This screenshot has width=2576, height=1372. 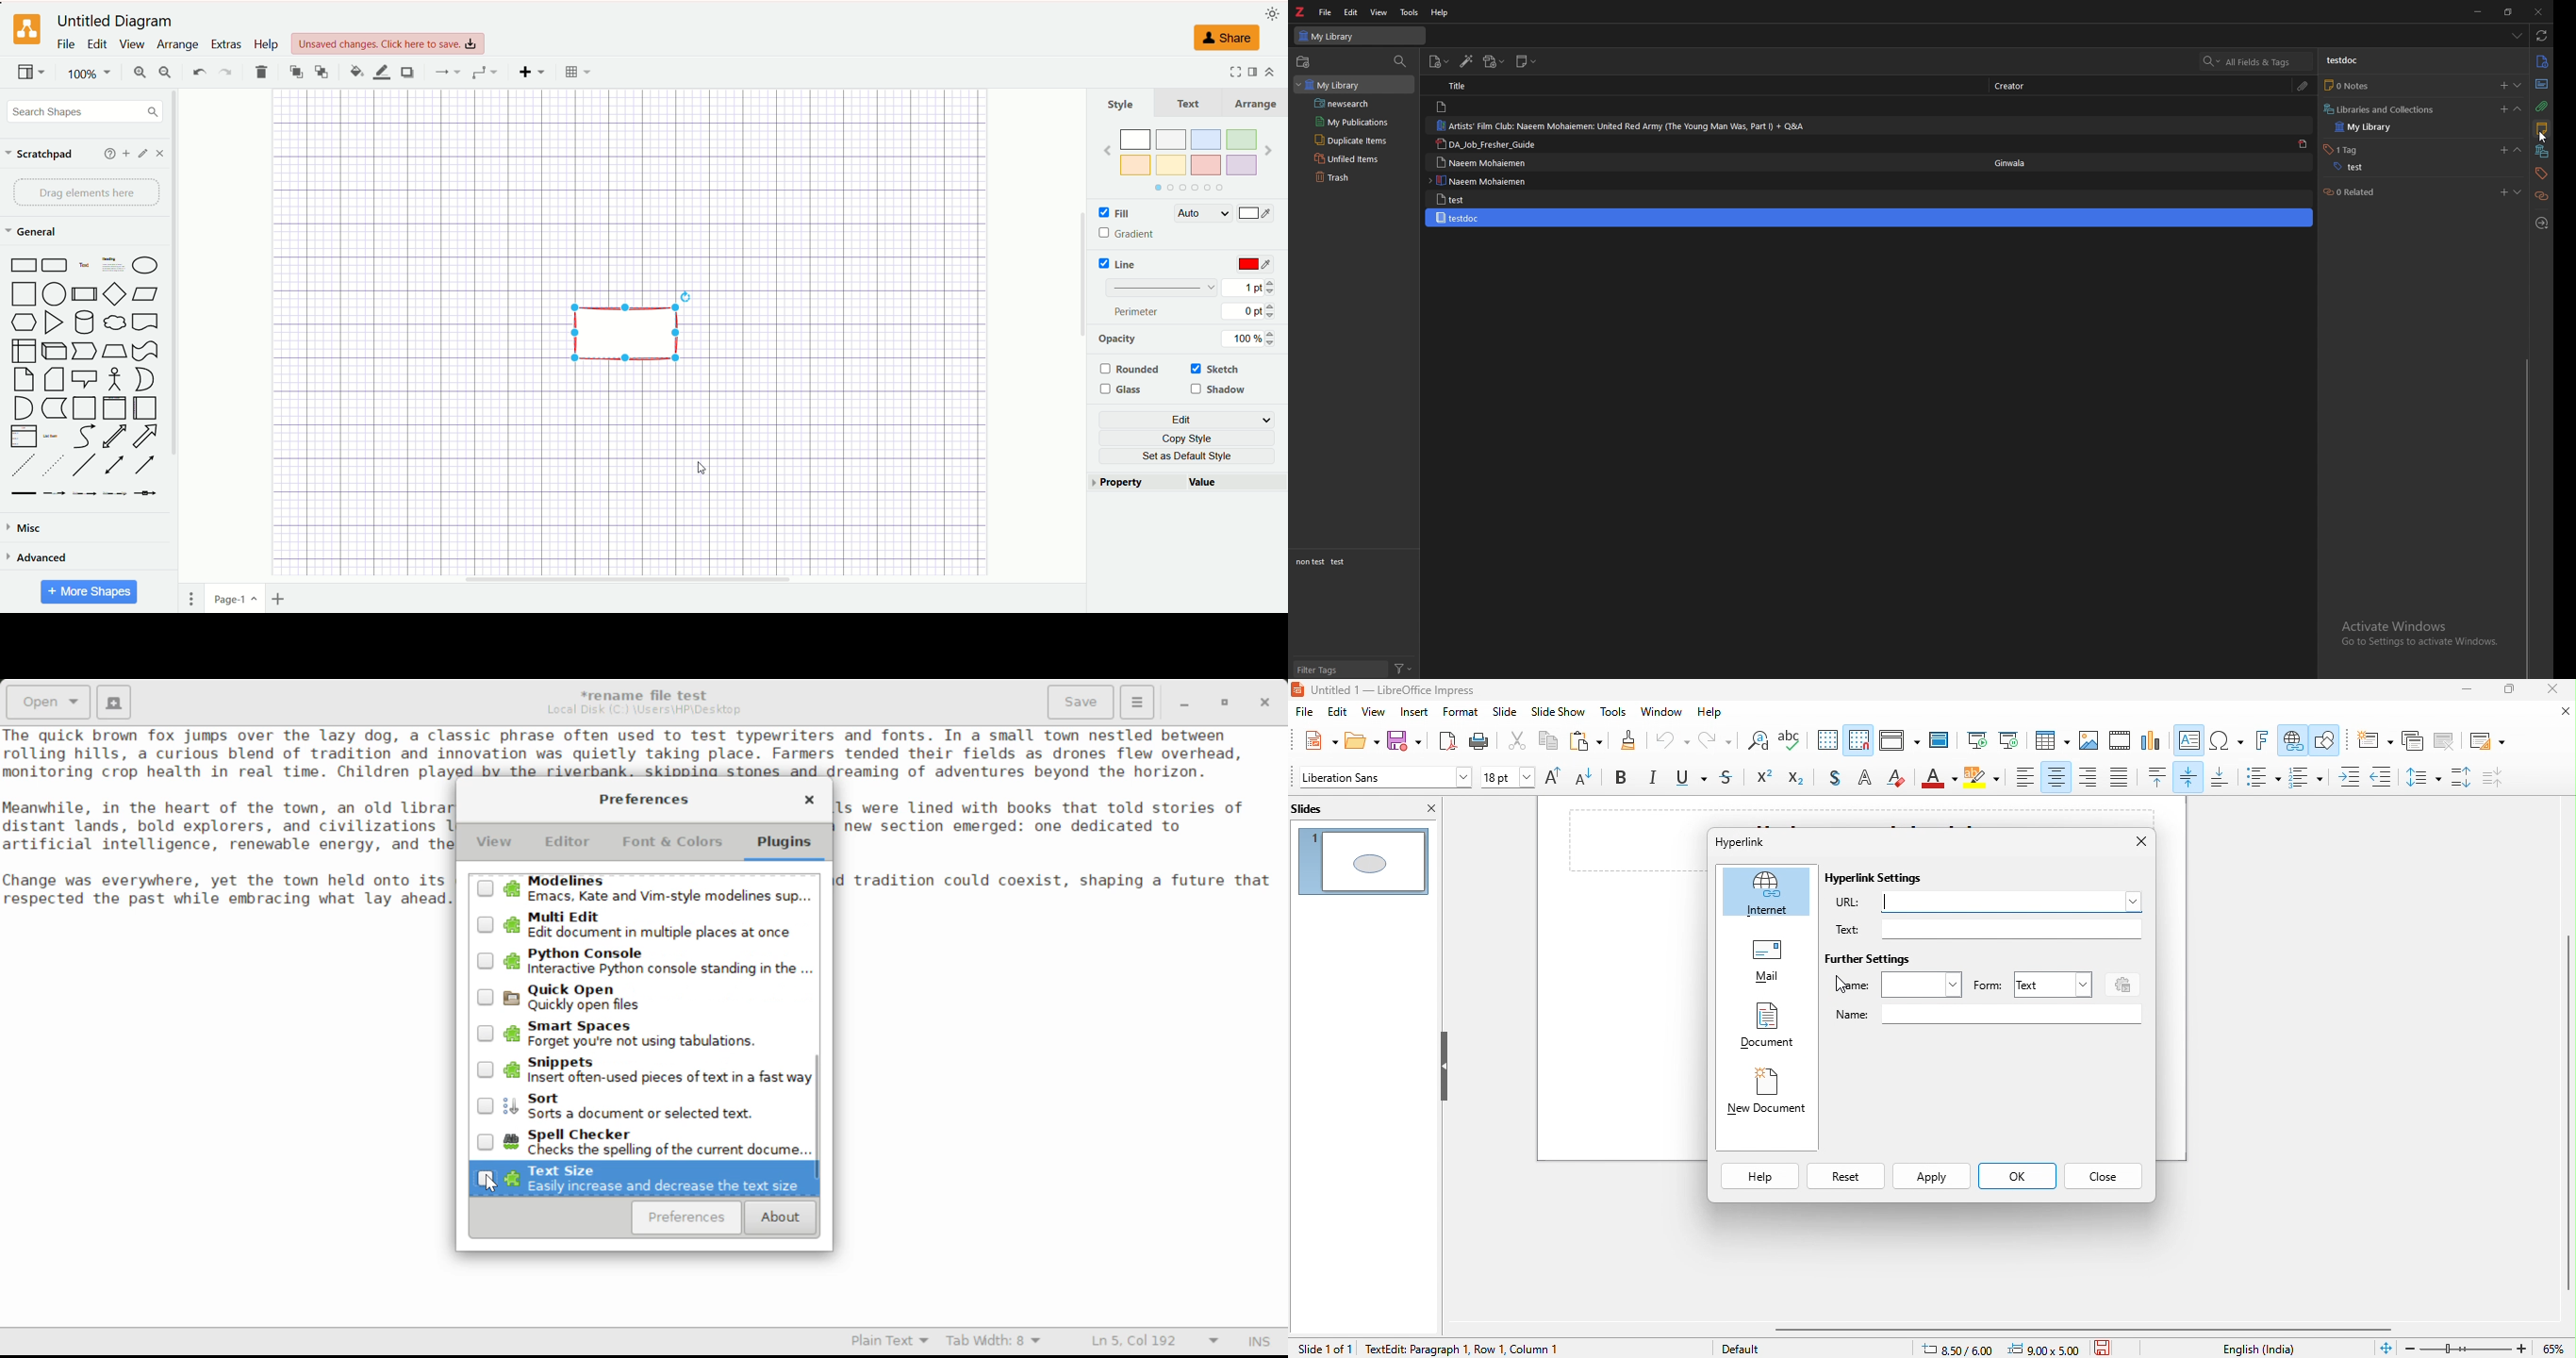 I want to click on reset, so click(x=1844, y=1178).